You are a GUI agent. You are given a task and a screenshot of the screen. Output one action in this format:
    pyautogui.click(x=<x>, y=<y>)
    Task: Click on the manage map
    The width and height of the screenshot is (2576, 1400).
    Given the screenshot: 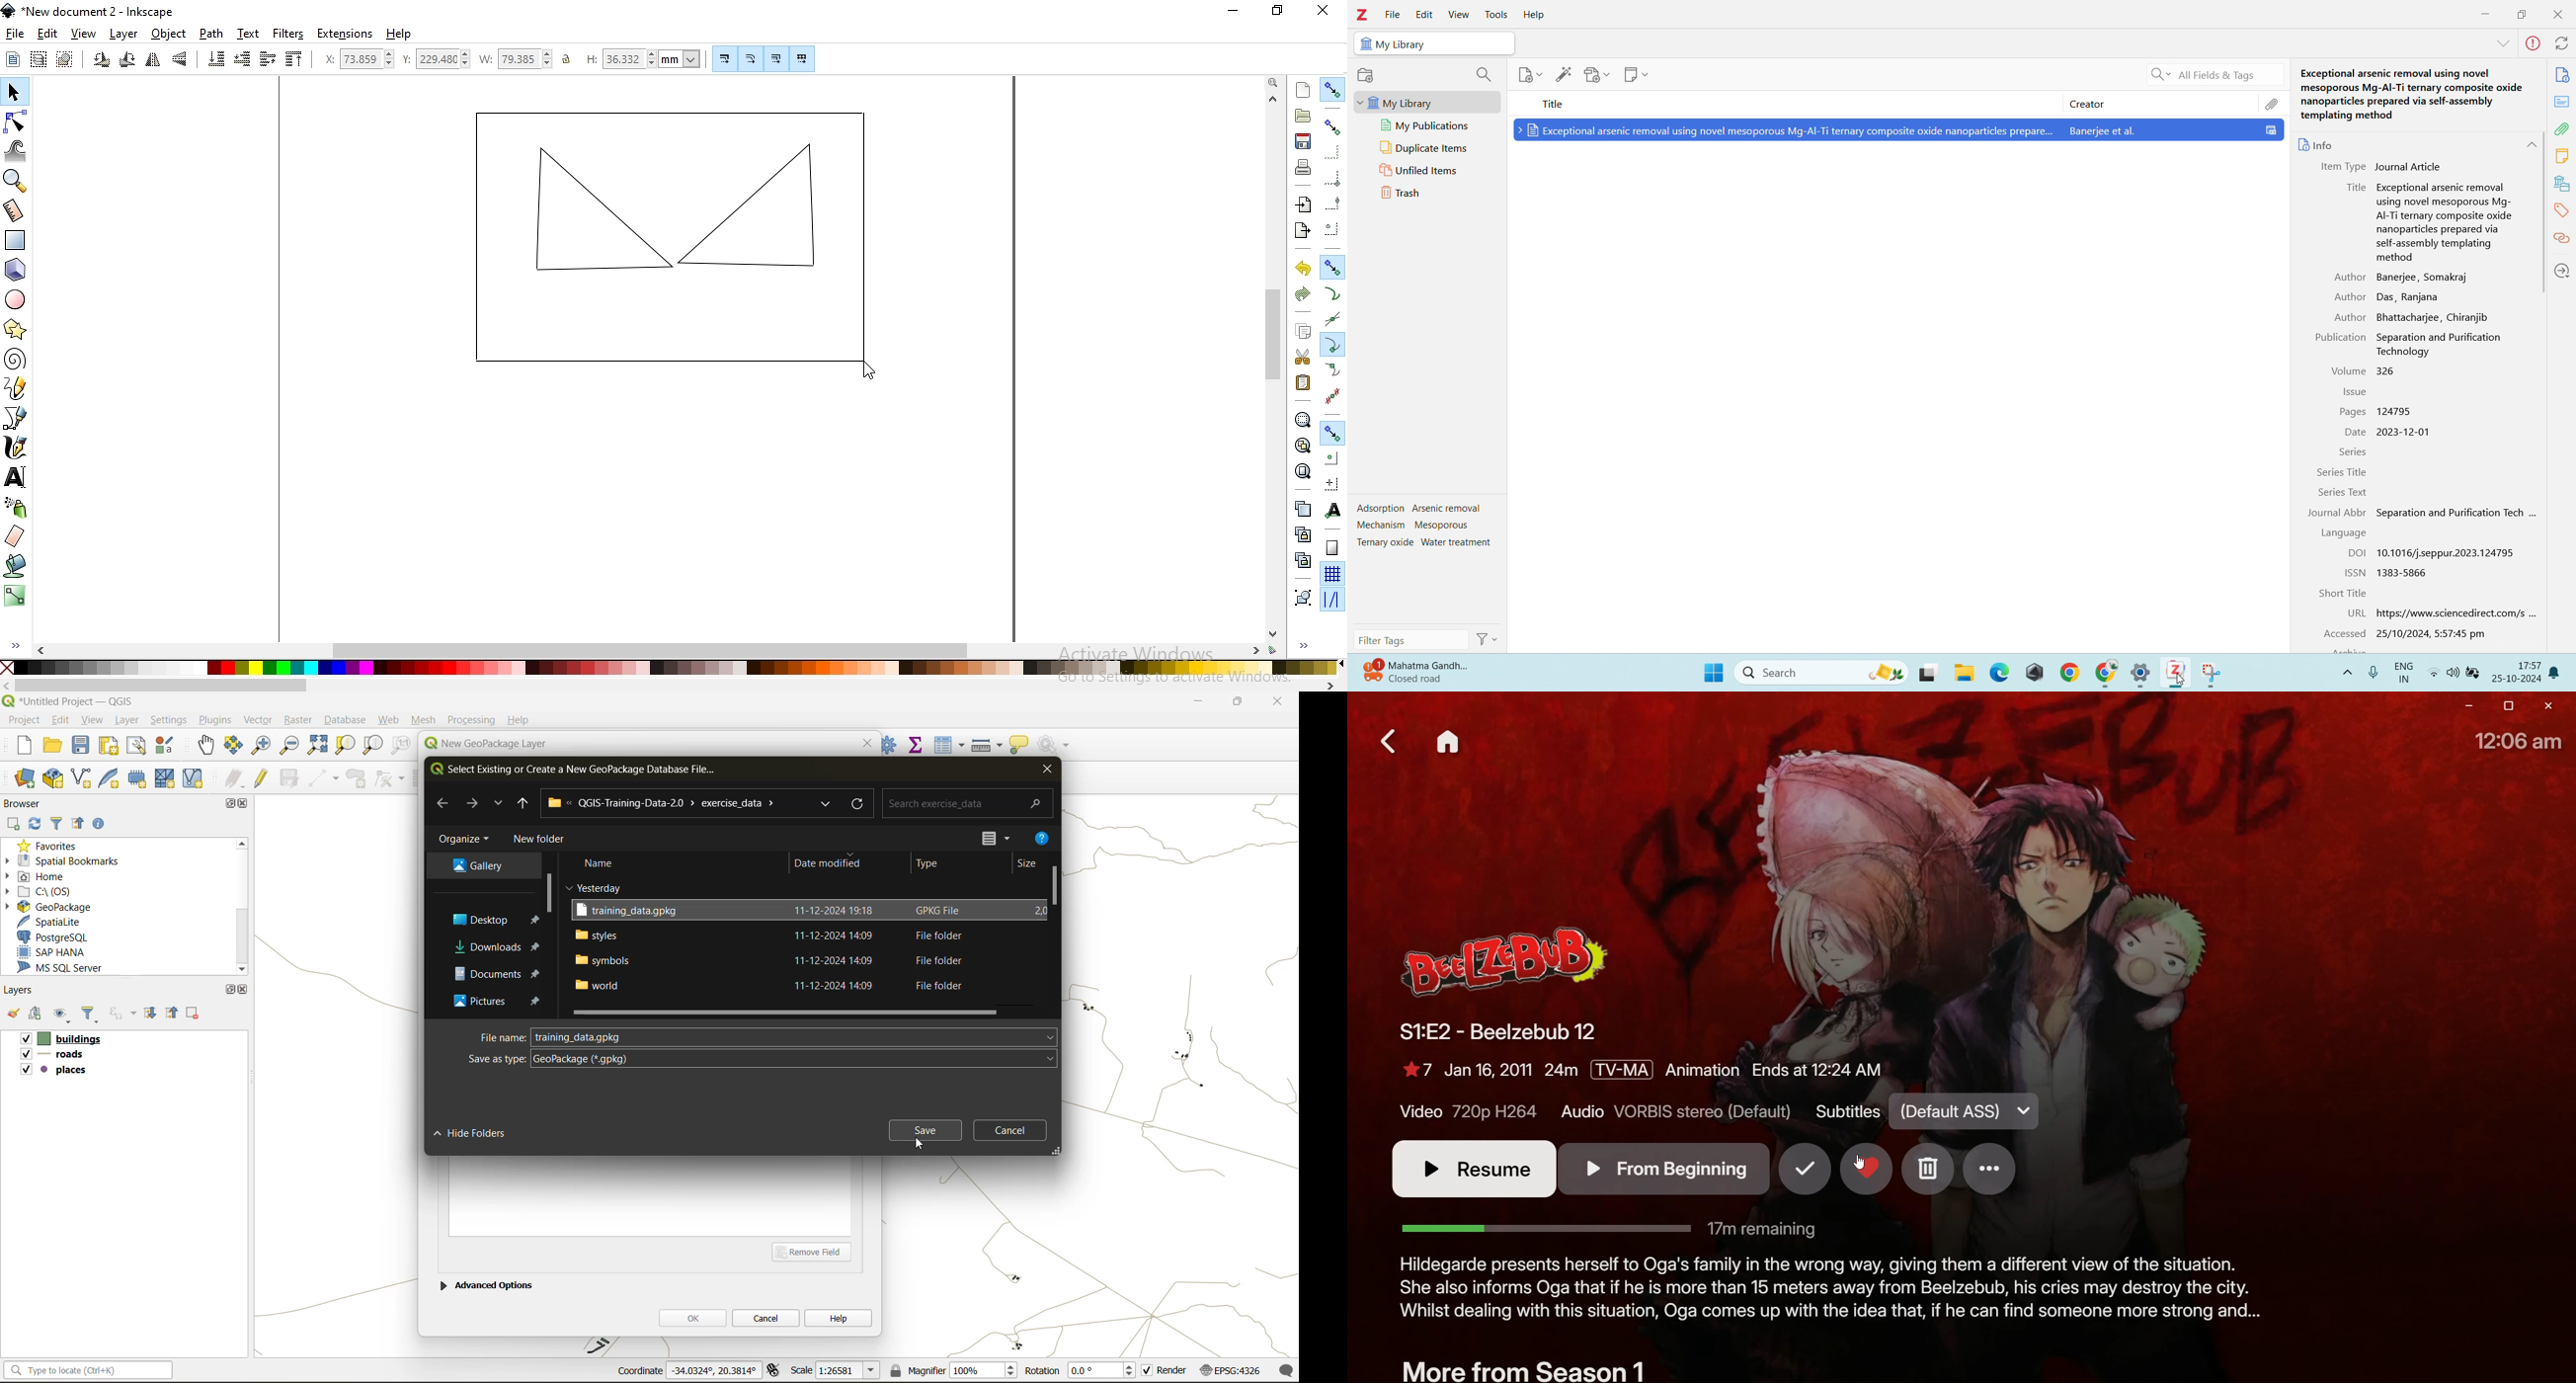 What is the action you would take?
    pyautogui.click(x=64, y=1016)
    